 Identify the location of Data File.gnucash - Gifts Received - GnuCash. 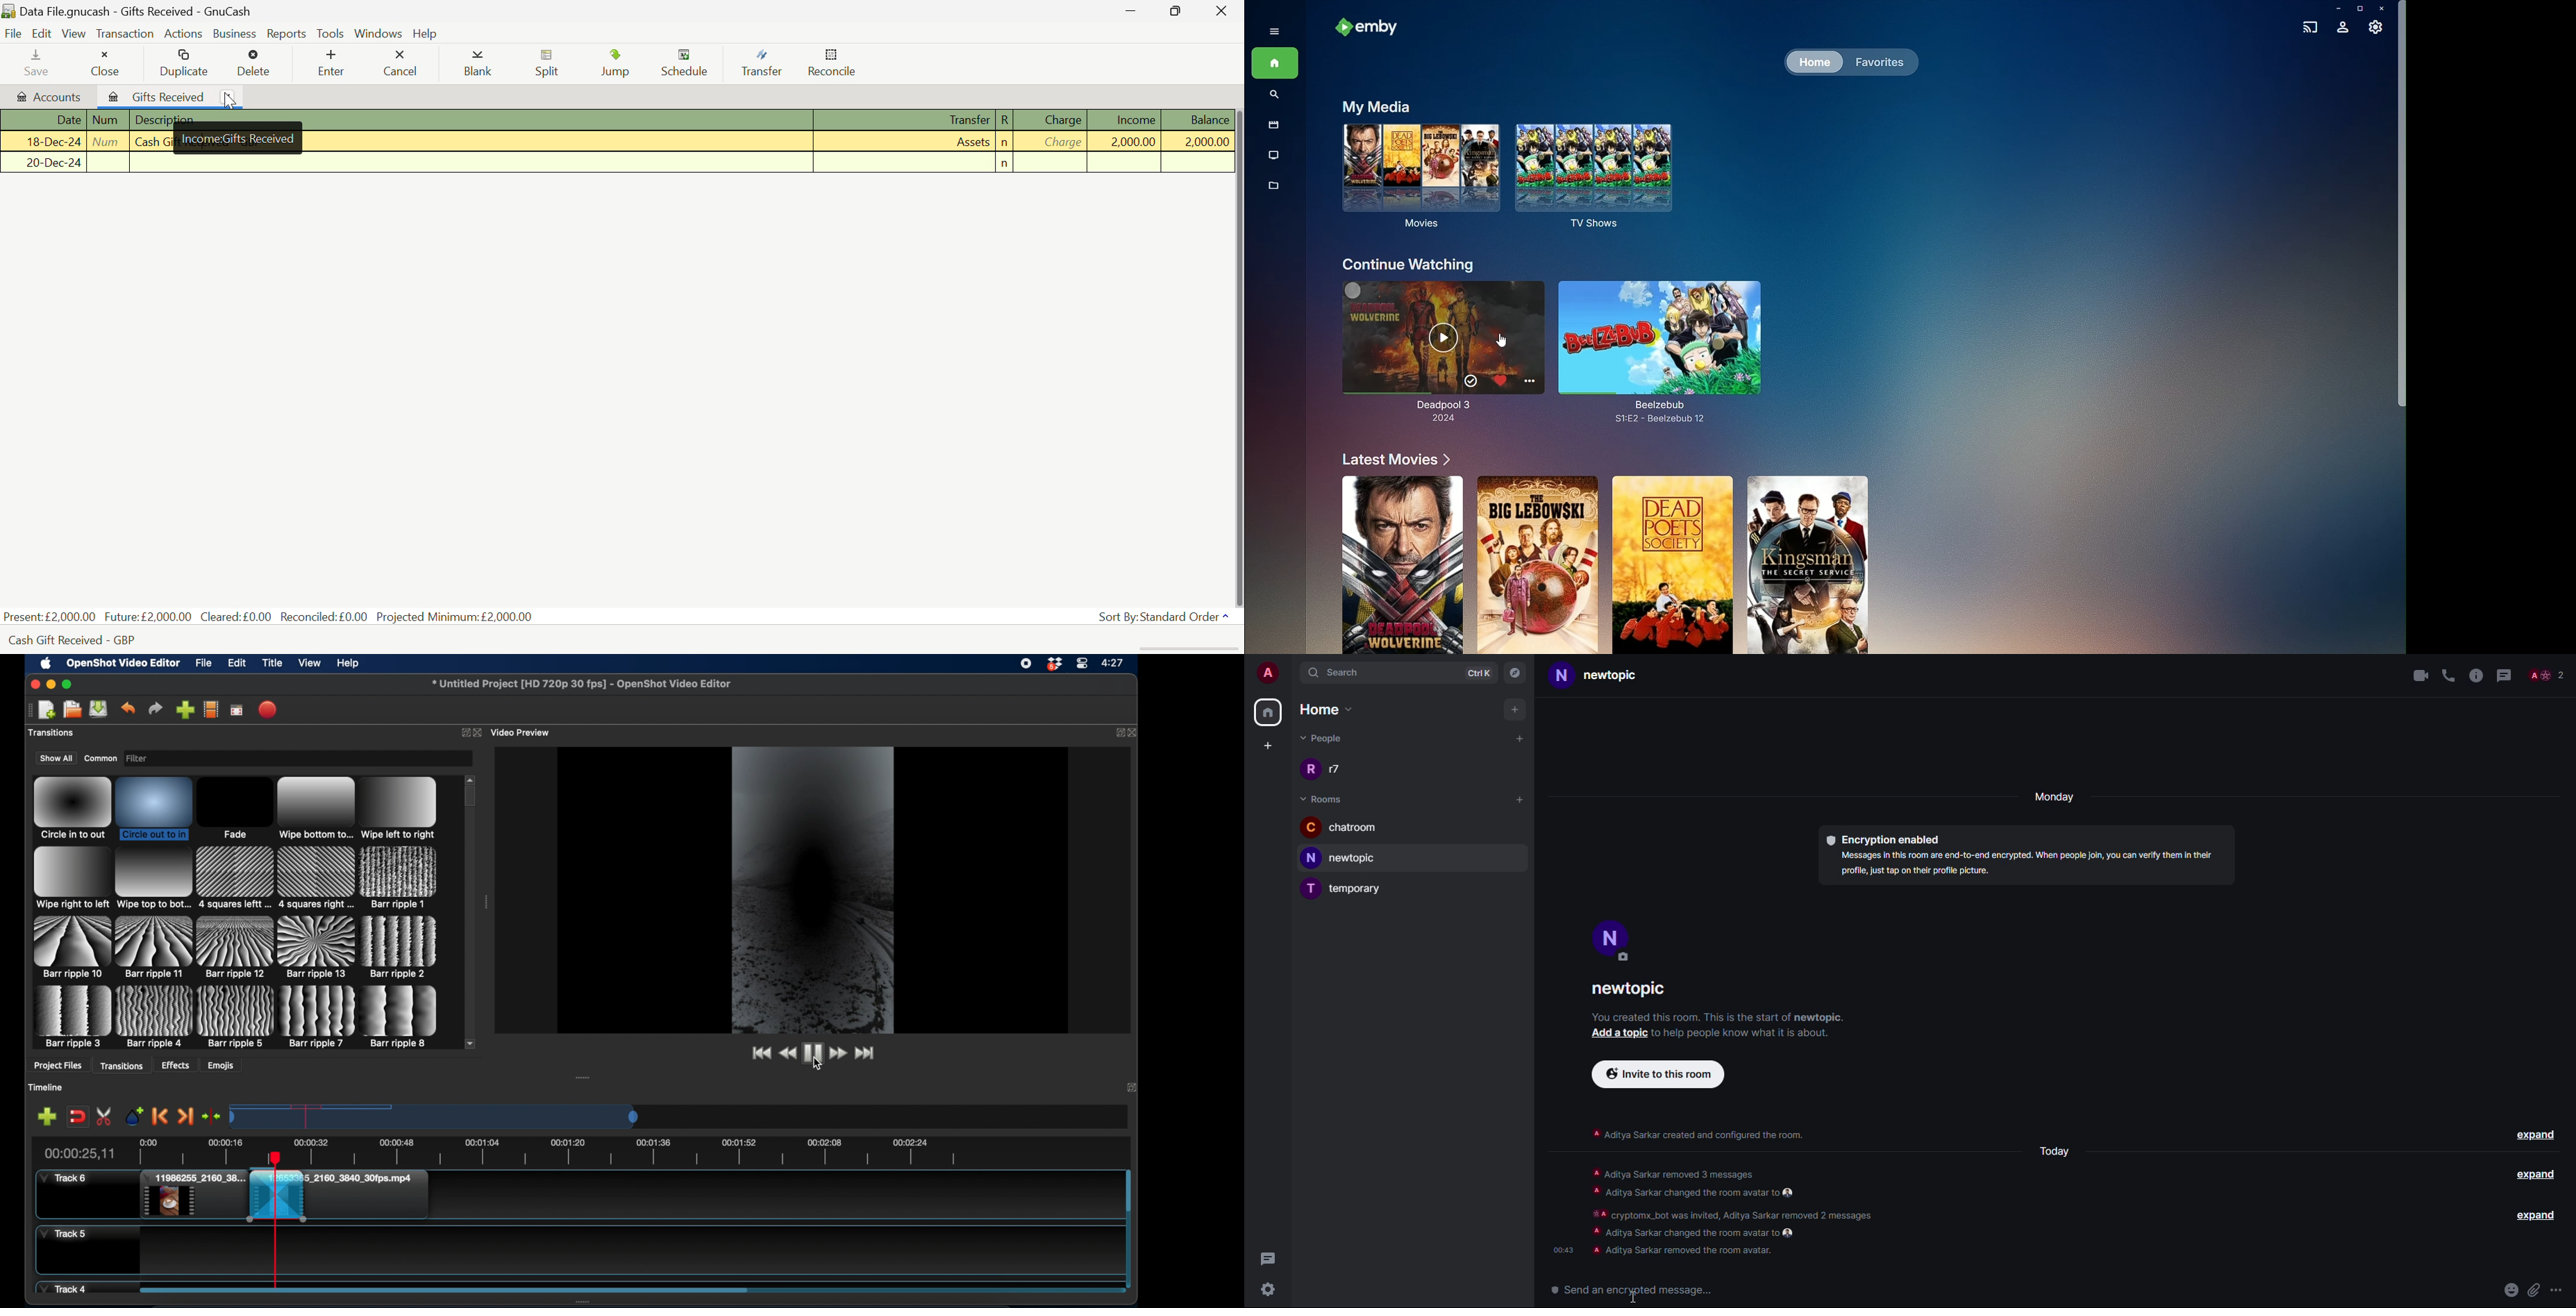
(157, 11).